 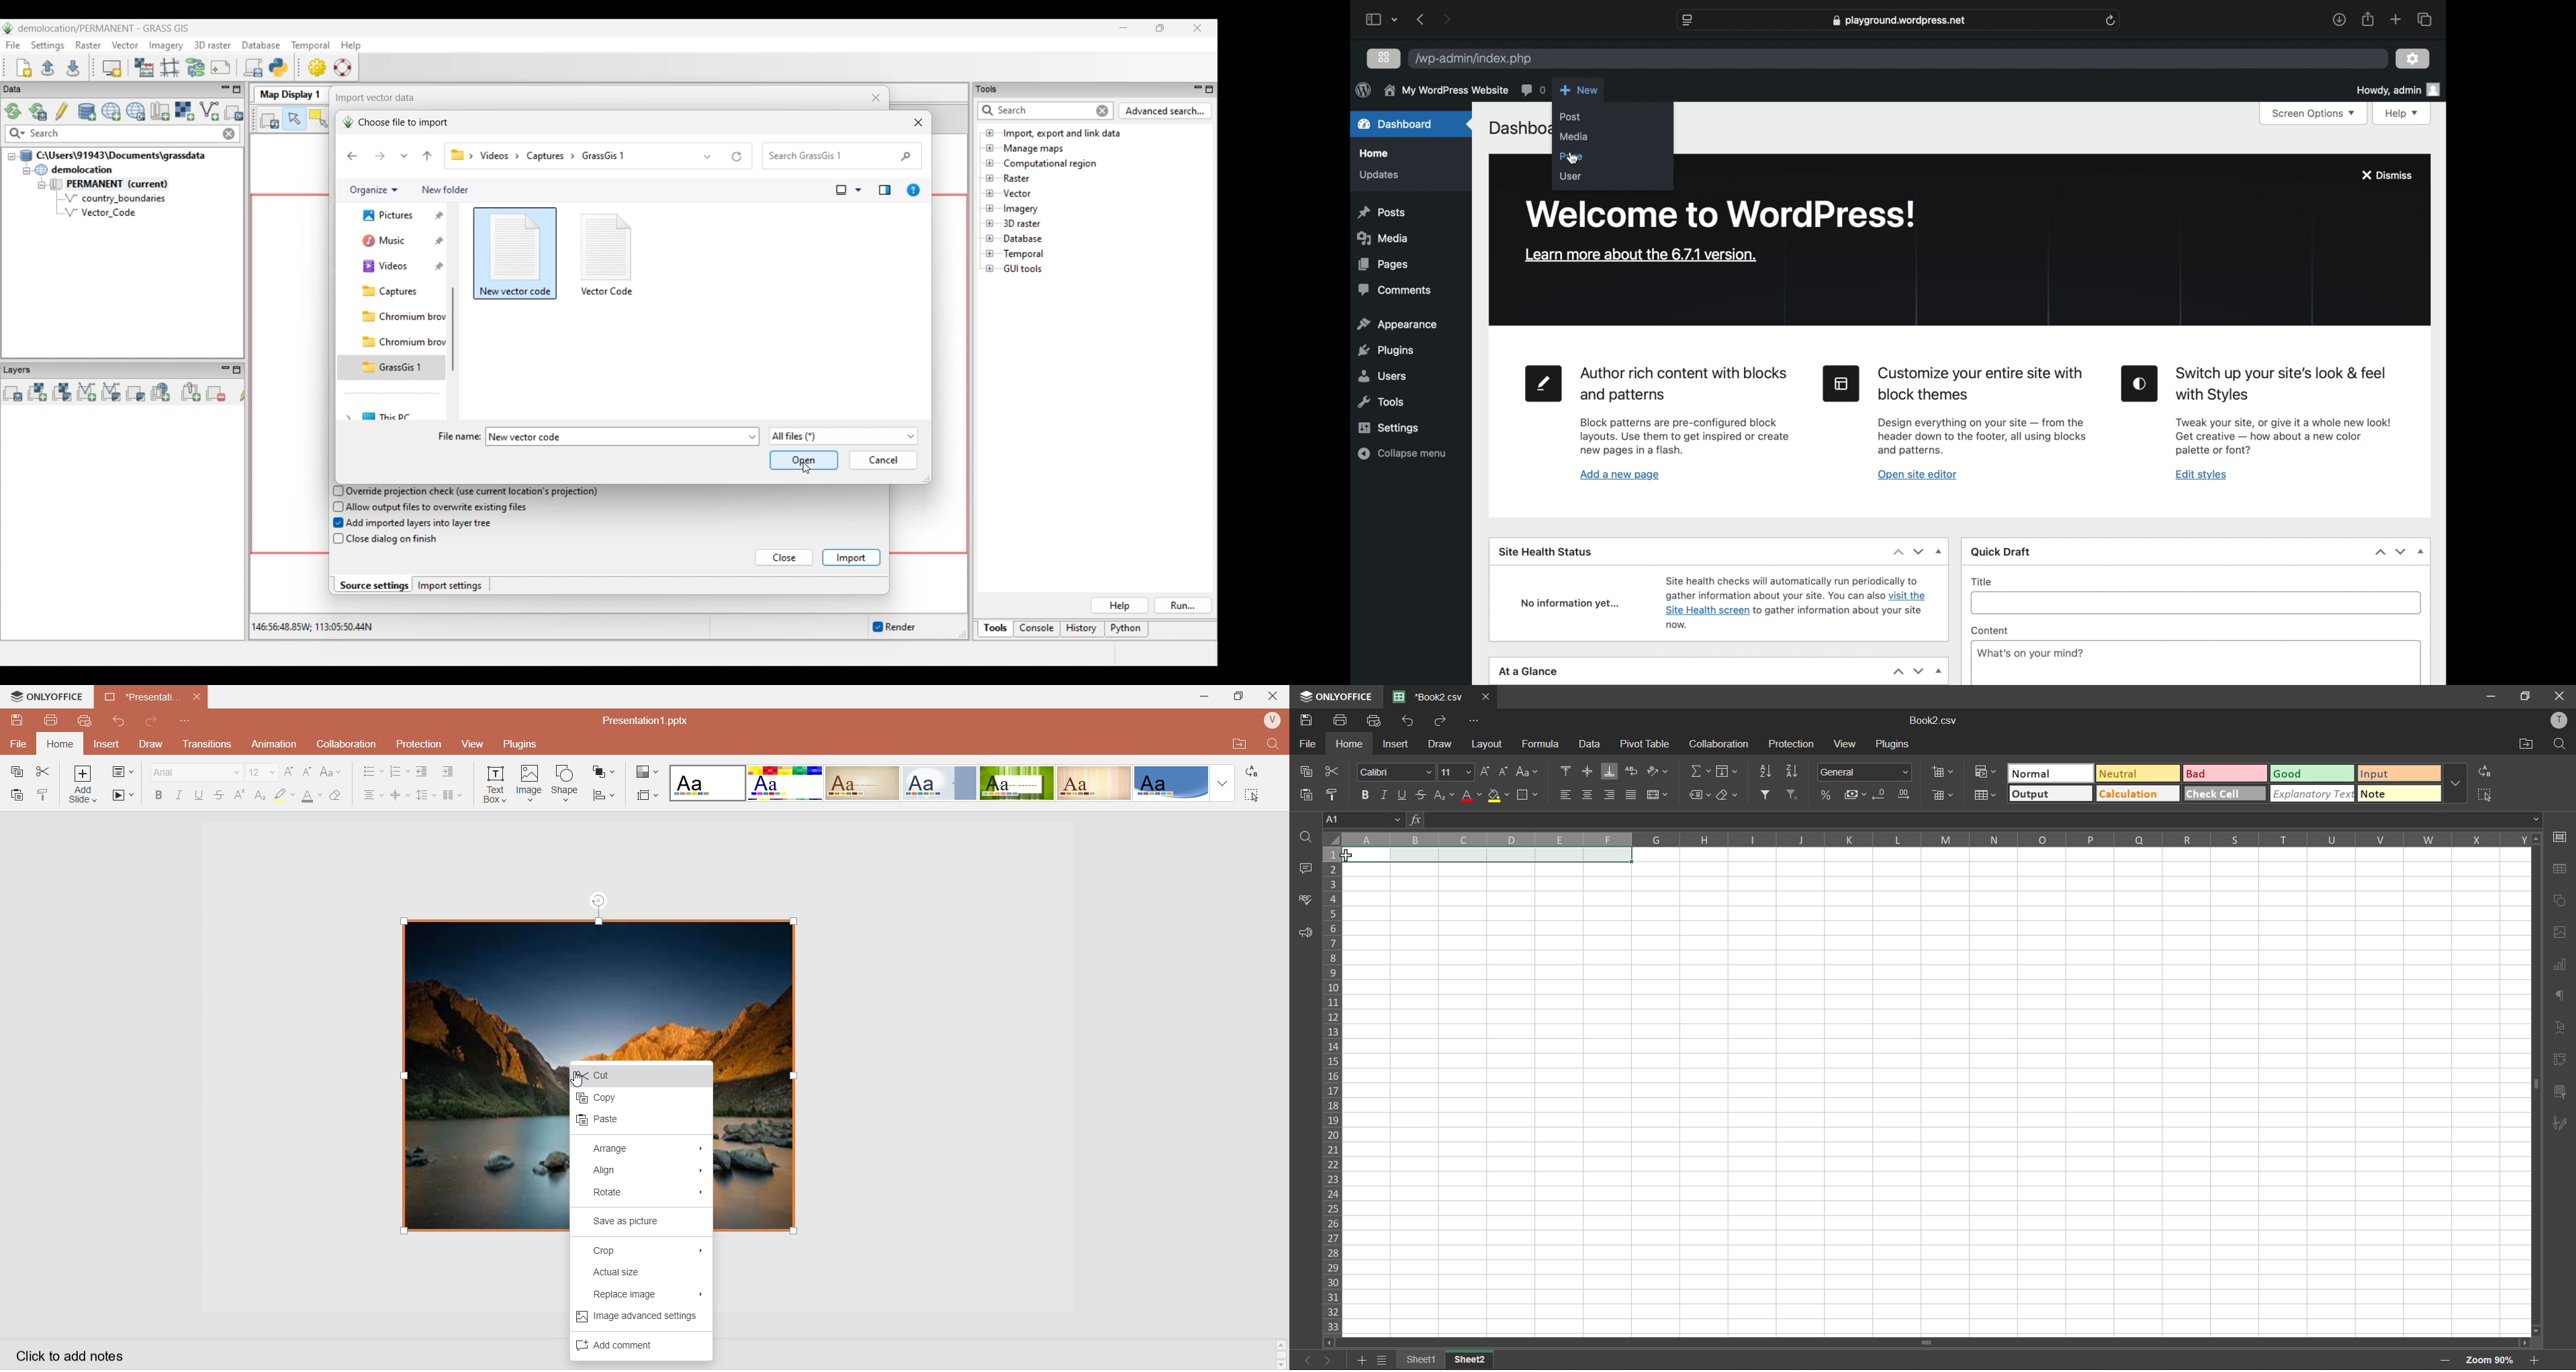 I want to click on move left, so click(x=1330, y=1343).